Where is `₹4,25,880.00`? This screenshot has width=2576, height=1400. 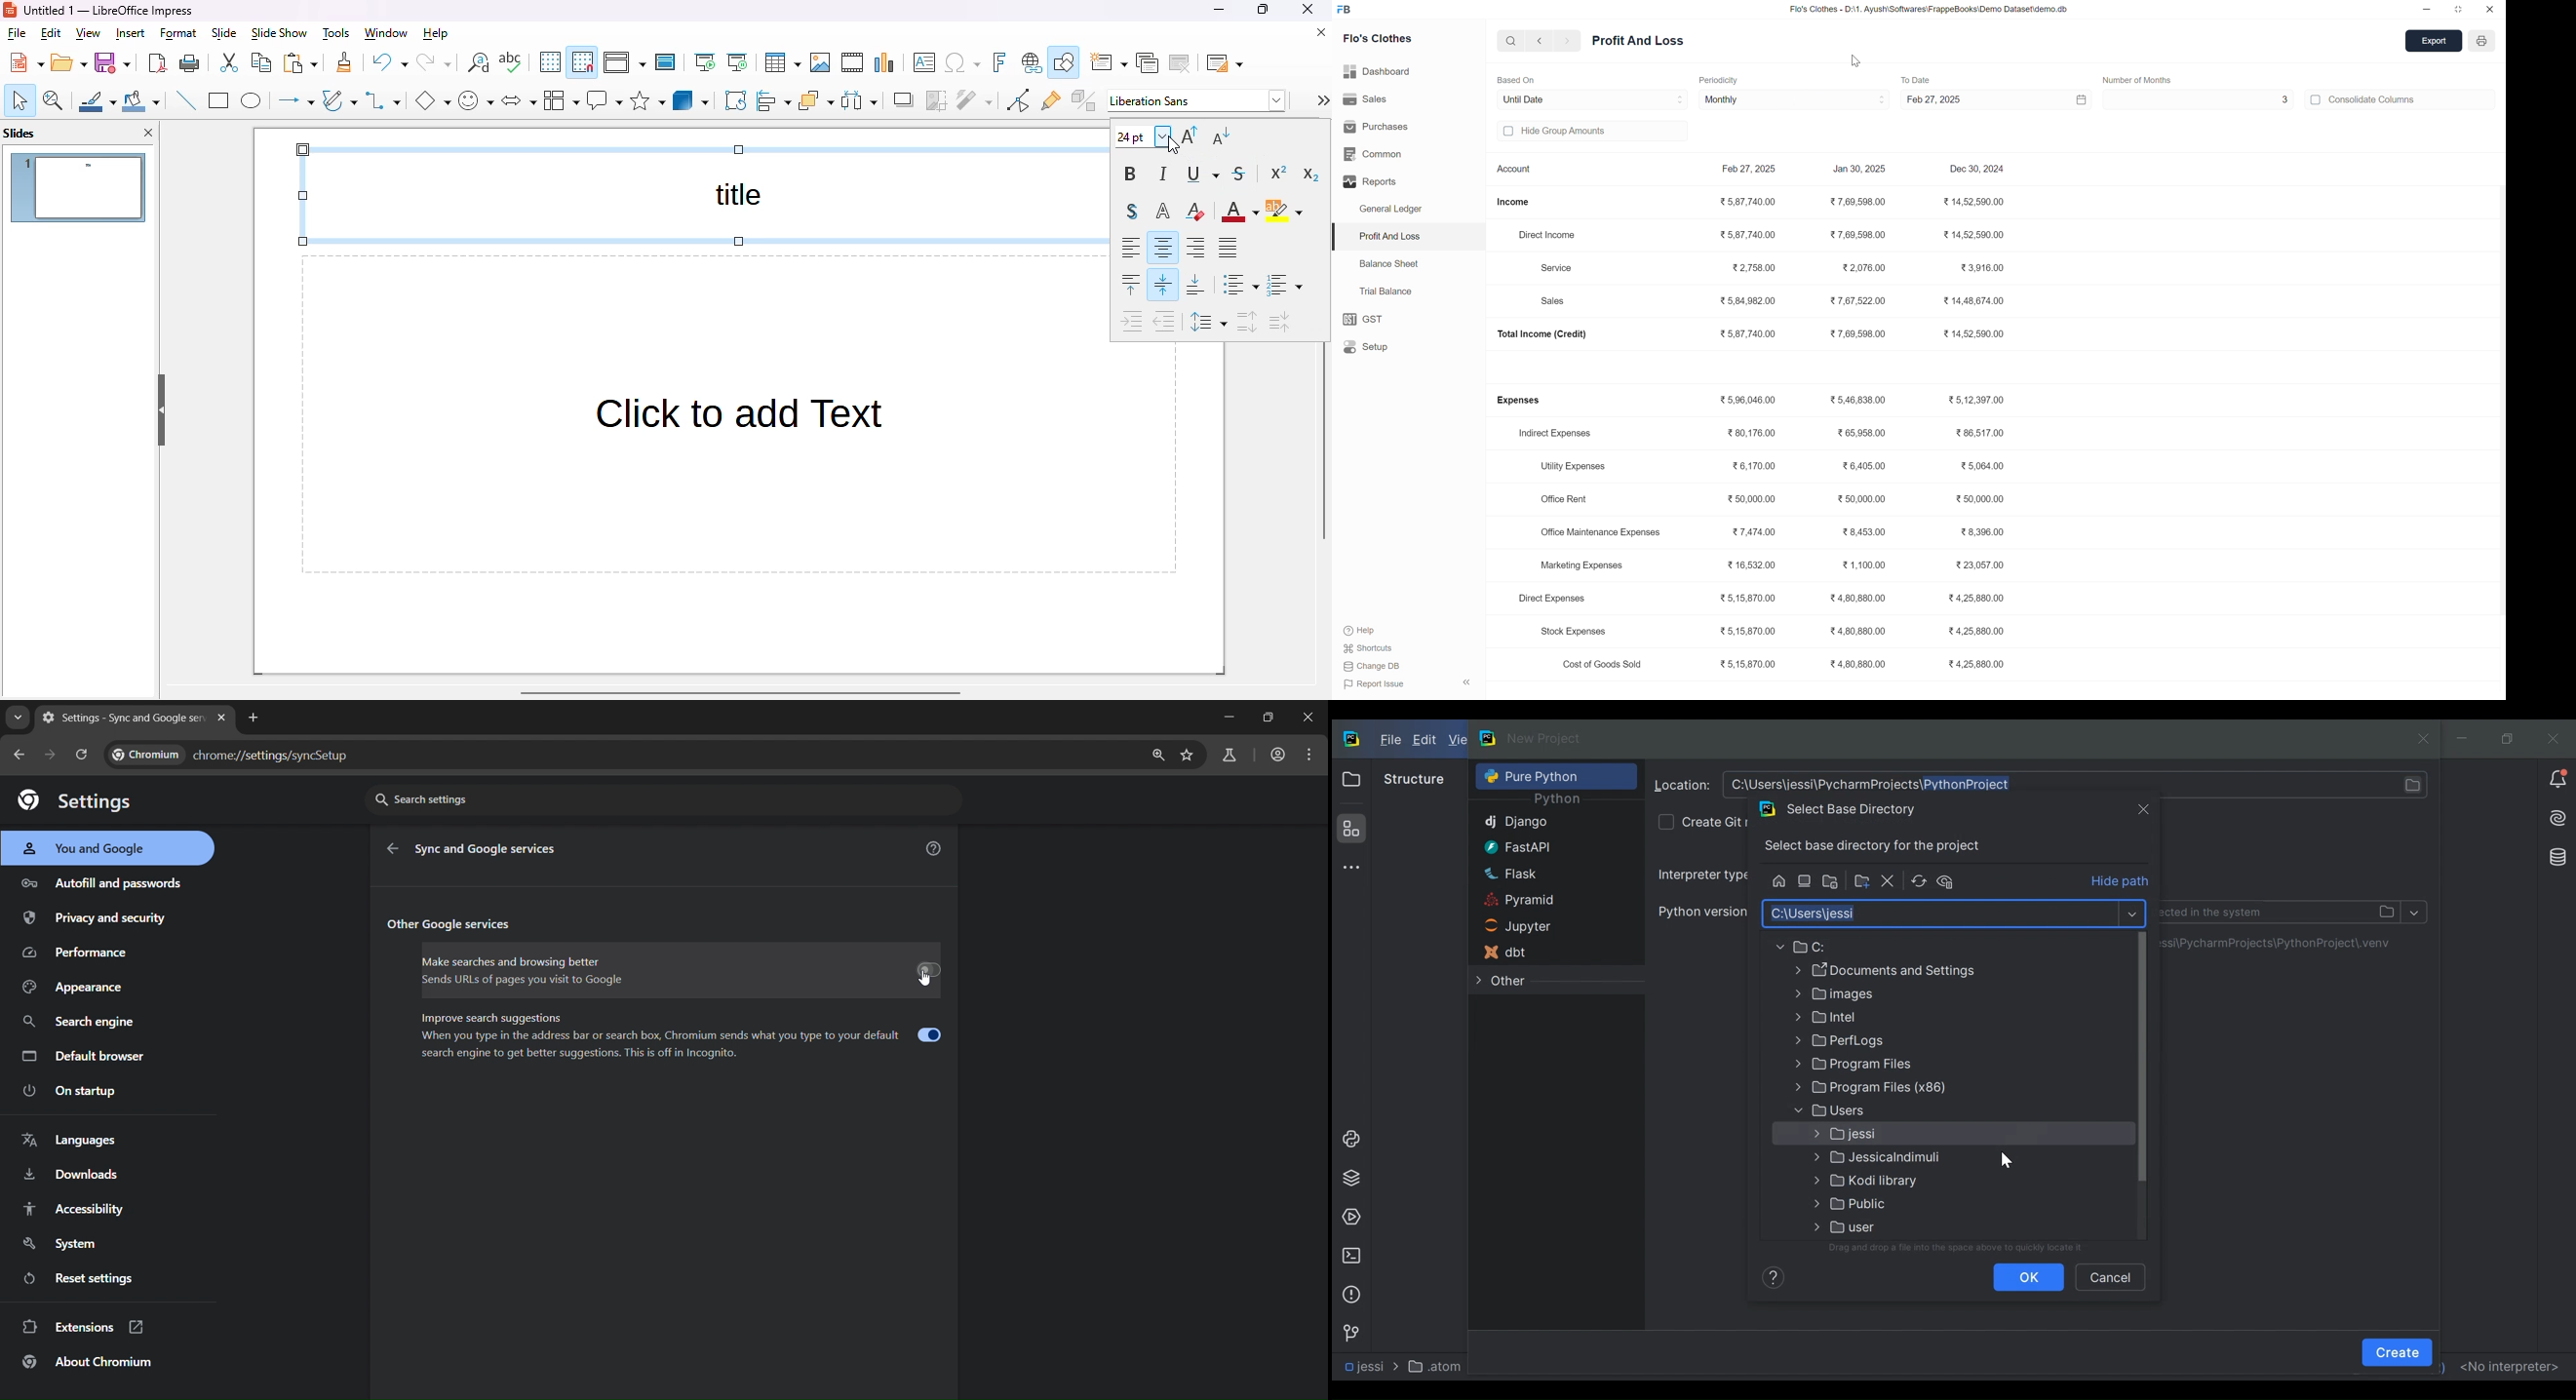
₹4,25,880.00 is located at coordinates (1977, 597).